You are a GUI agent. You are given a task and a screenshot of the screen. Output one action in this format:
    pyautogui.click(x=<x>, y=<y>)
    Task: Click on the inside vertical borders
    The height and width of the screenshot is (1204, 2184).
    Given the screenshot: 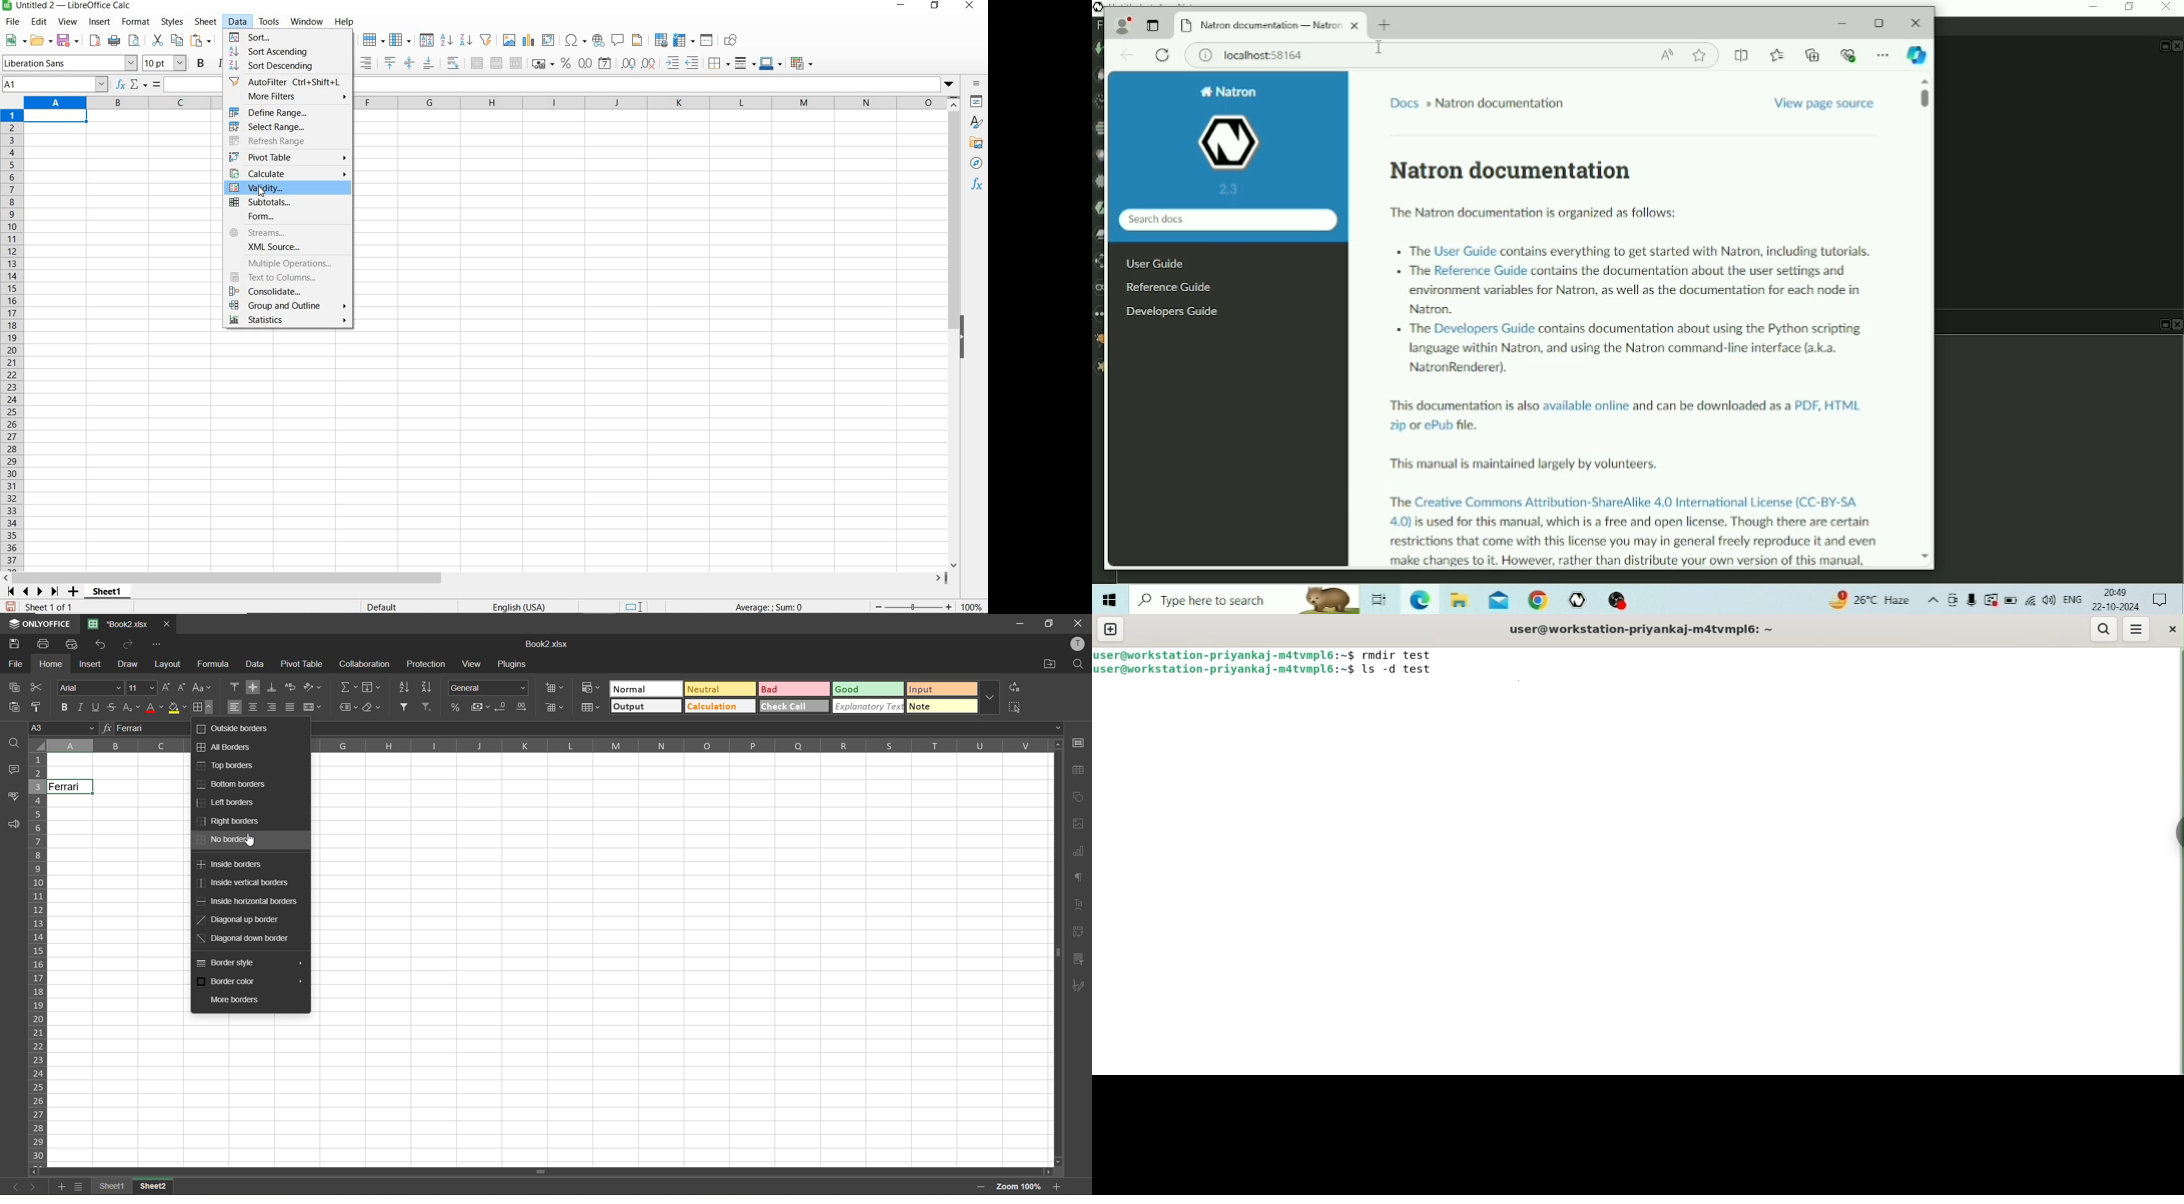 What is the action you would take?
    pyautogui.click(x=244, y=884)
    